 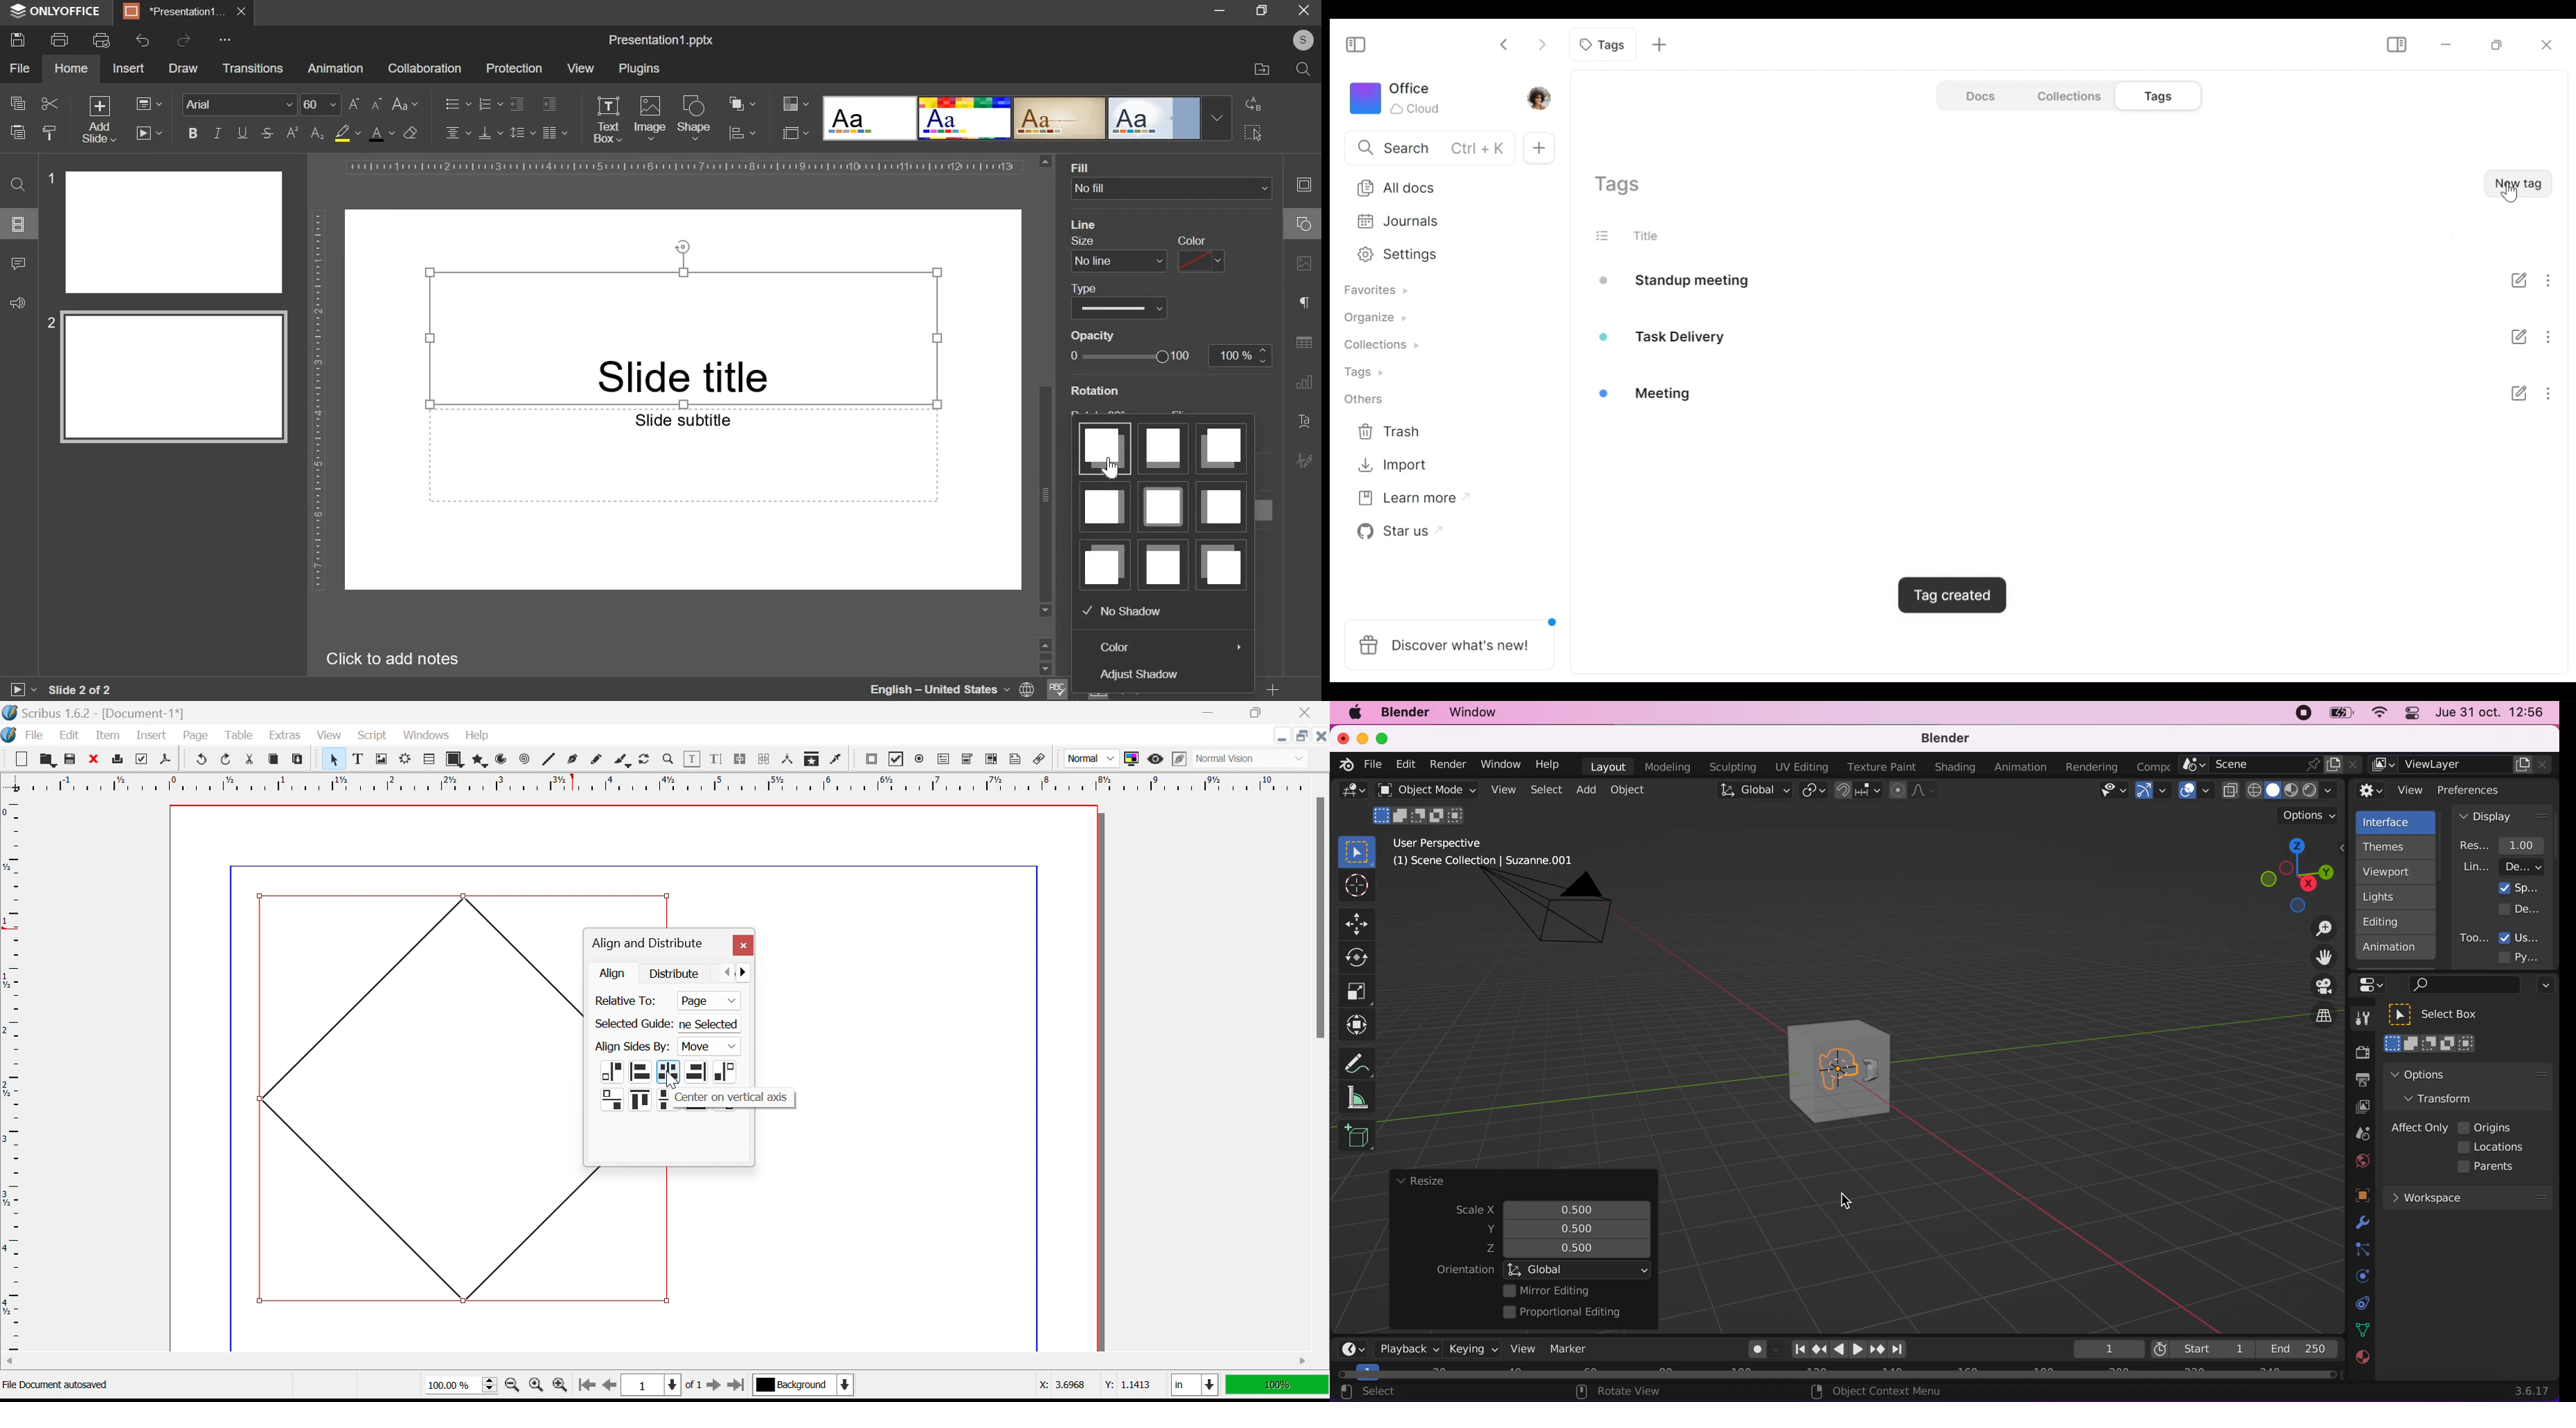 I want to click on Freehand line, so click(x=596, y=760).